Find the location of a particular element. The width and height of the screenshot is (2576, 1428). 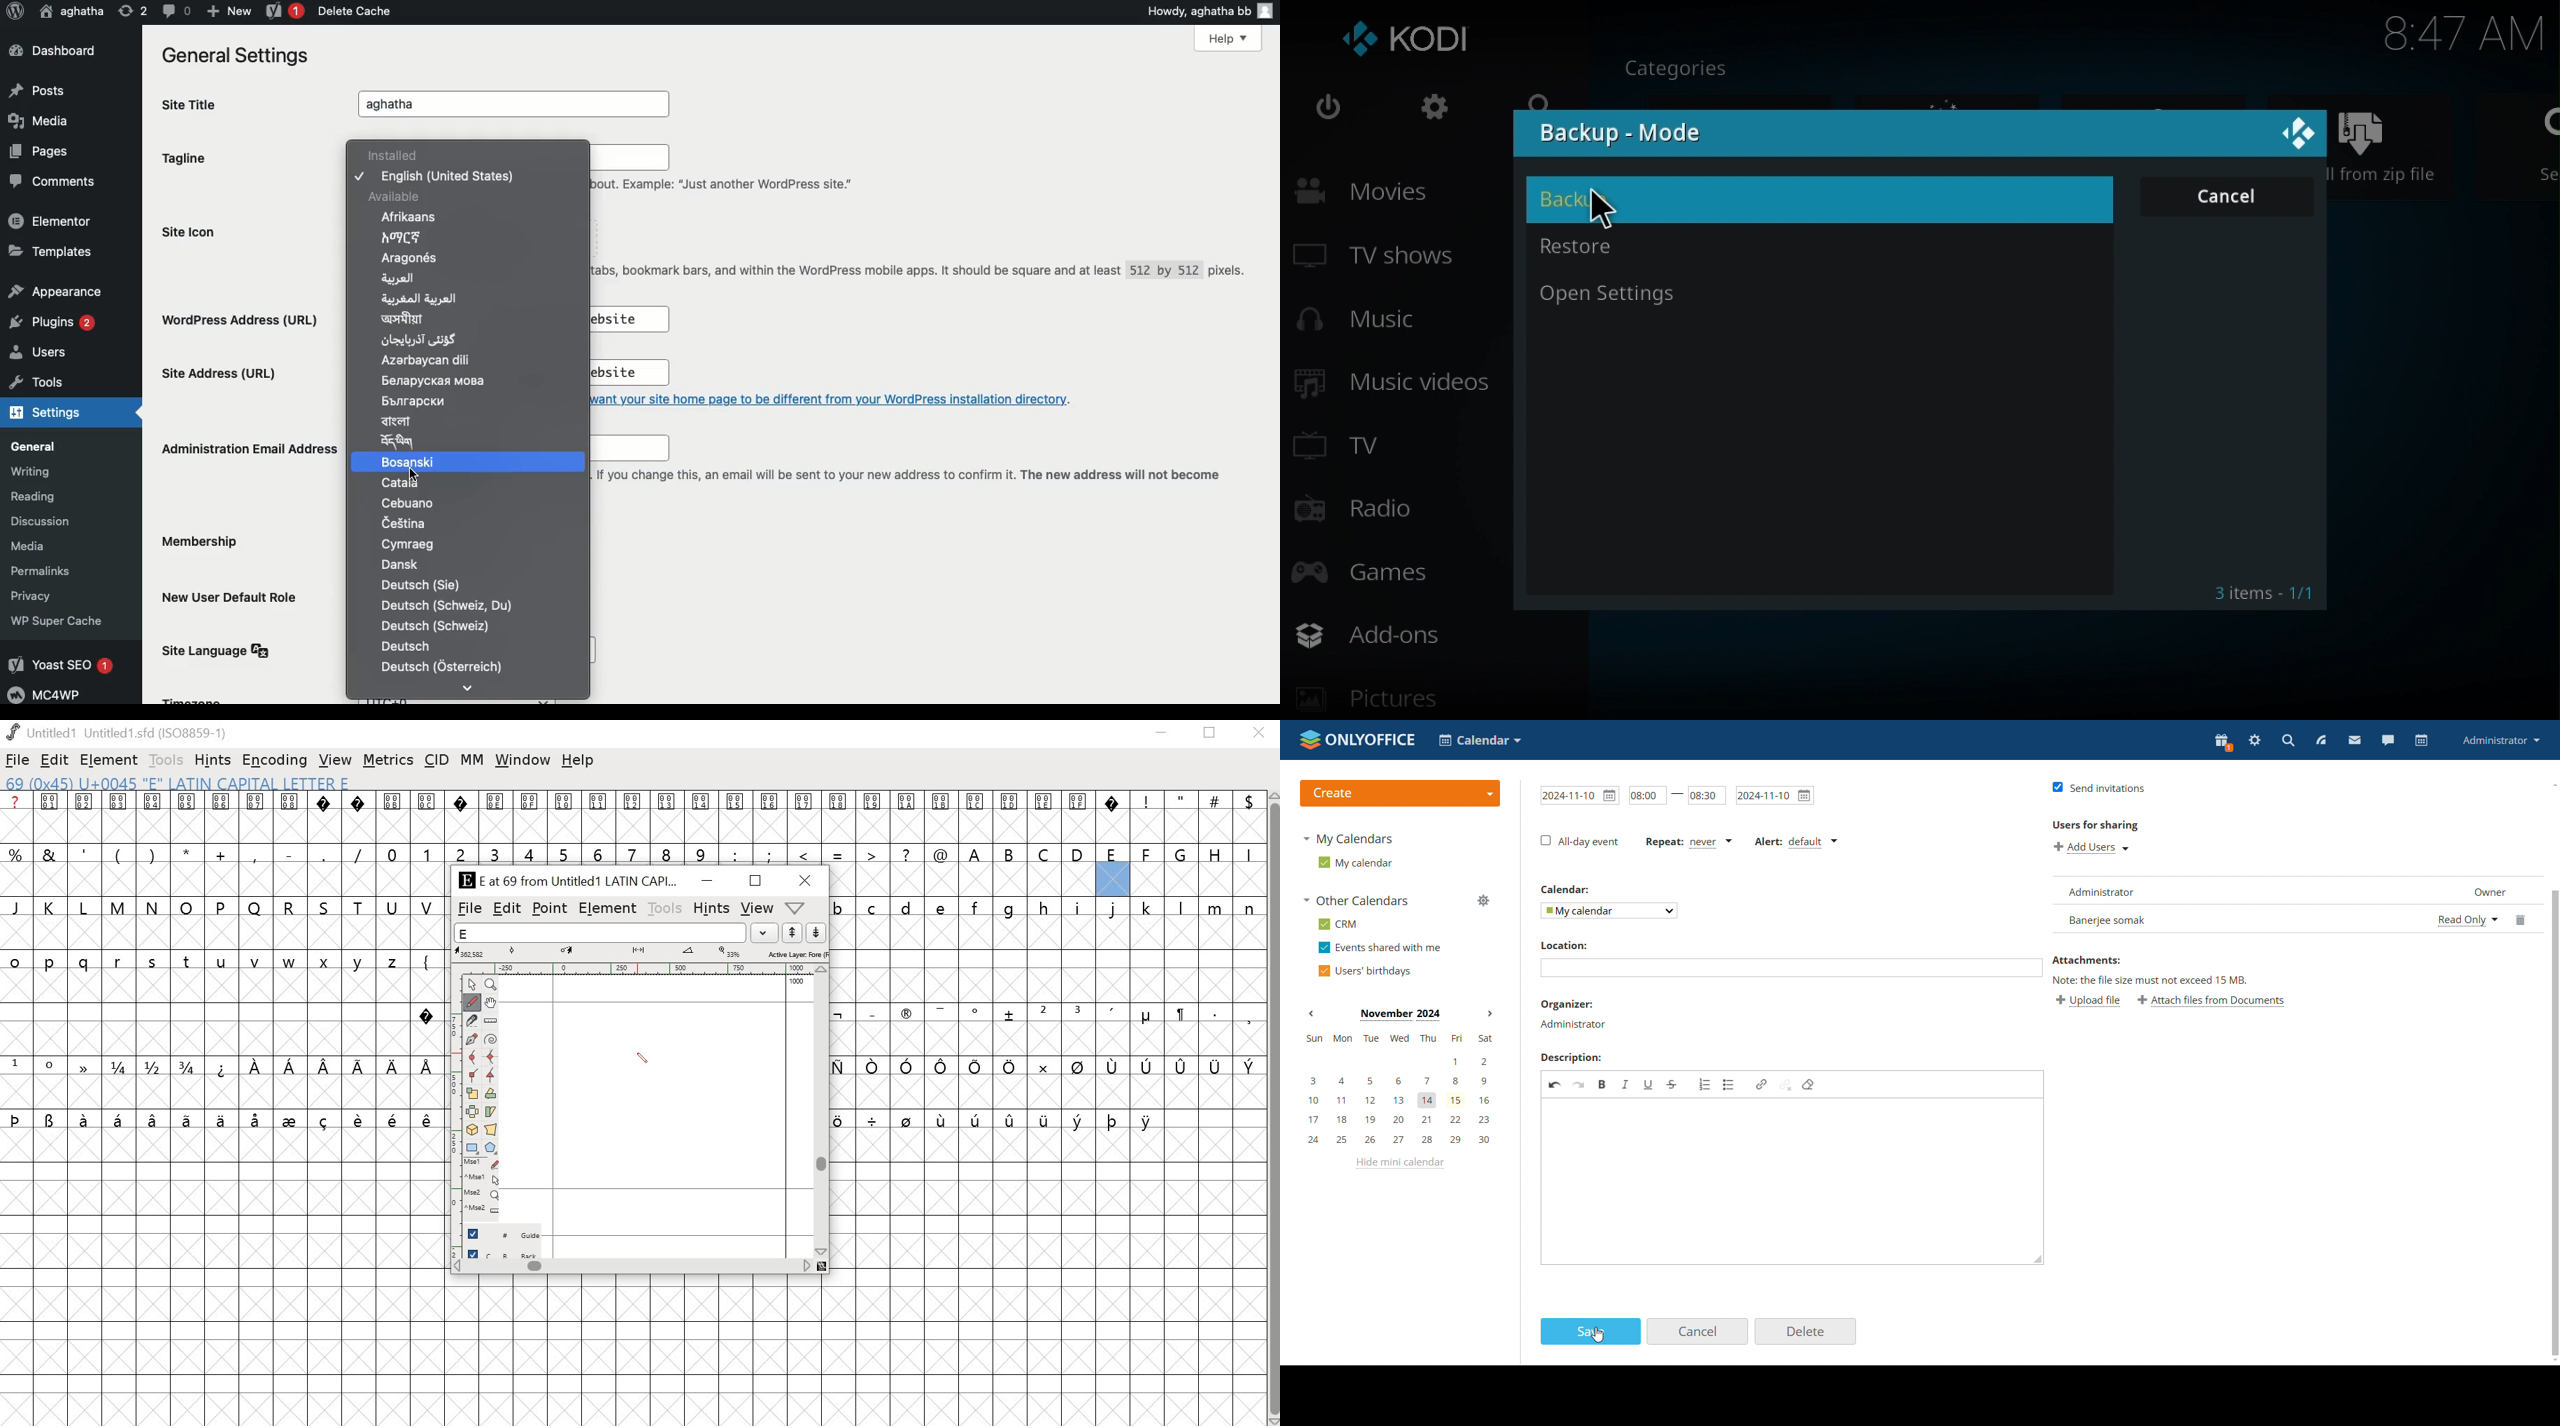

close is located at coordinates (807, 881).